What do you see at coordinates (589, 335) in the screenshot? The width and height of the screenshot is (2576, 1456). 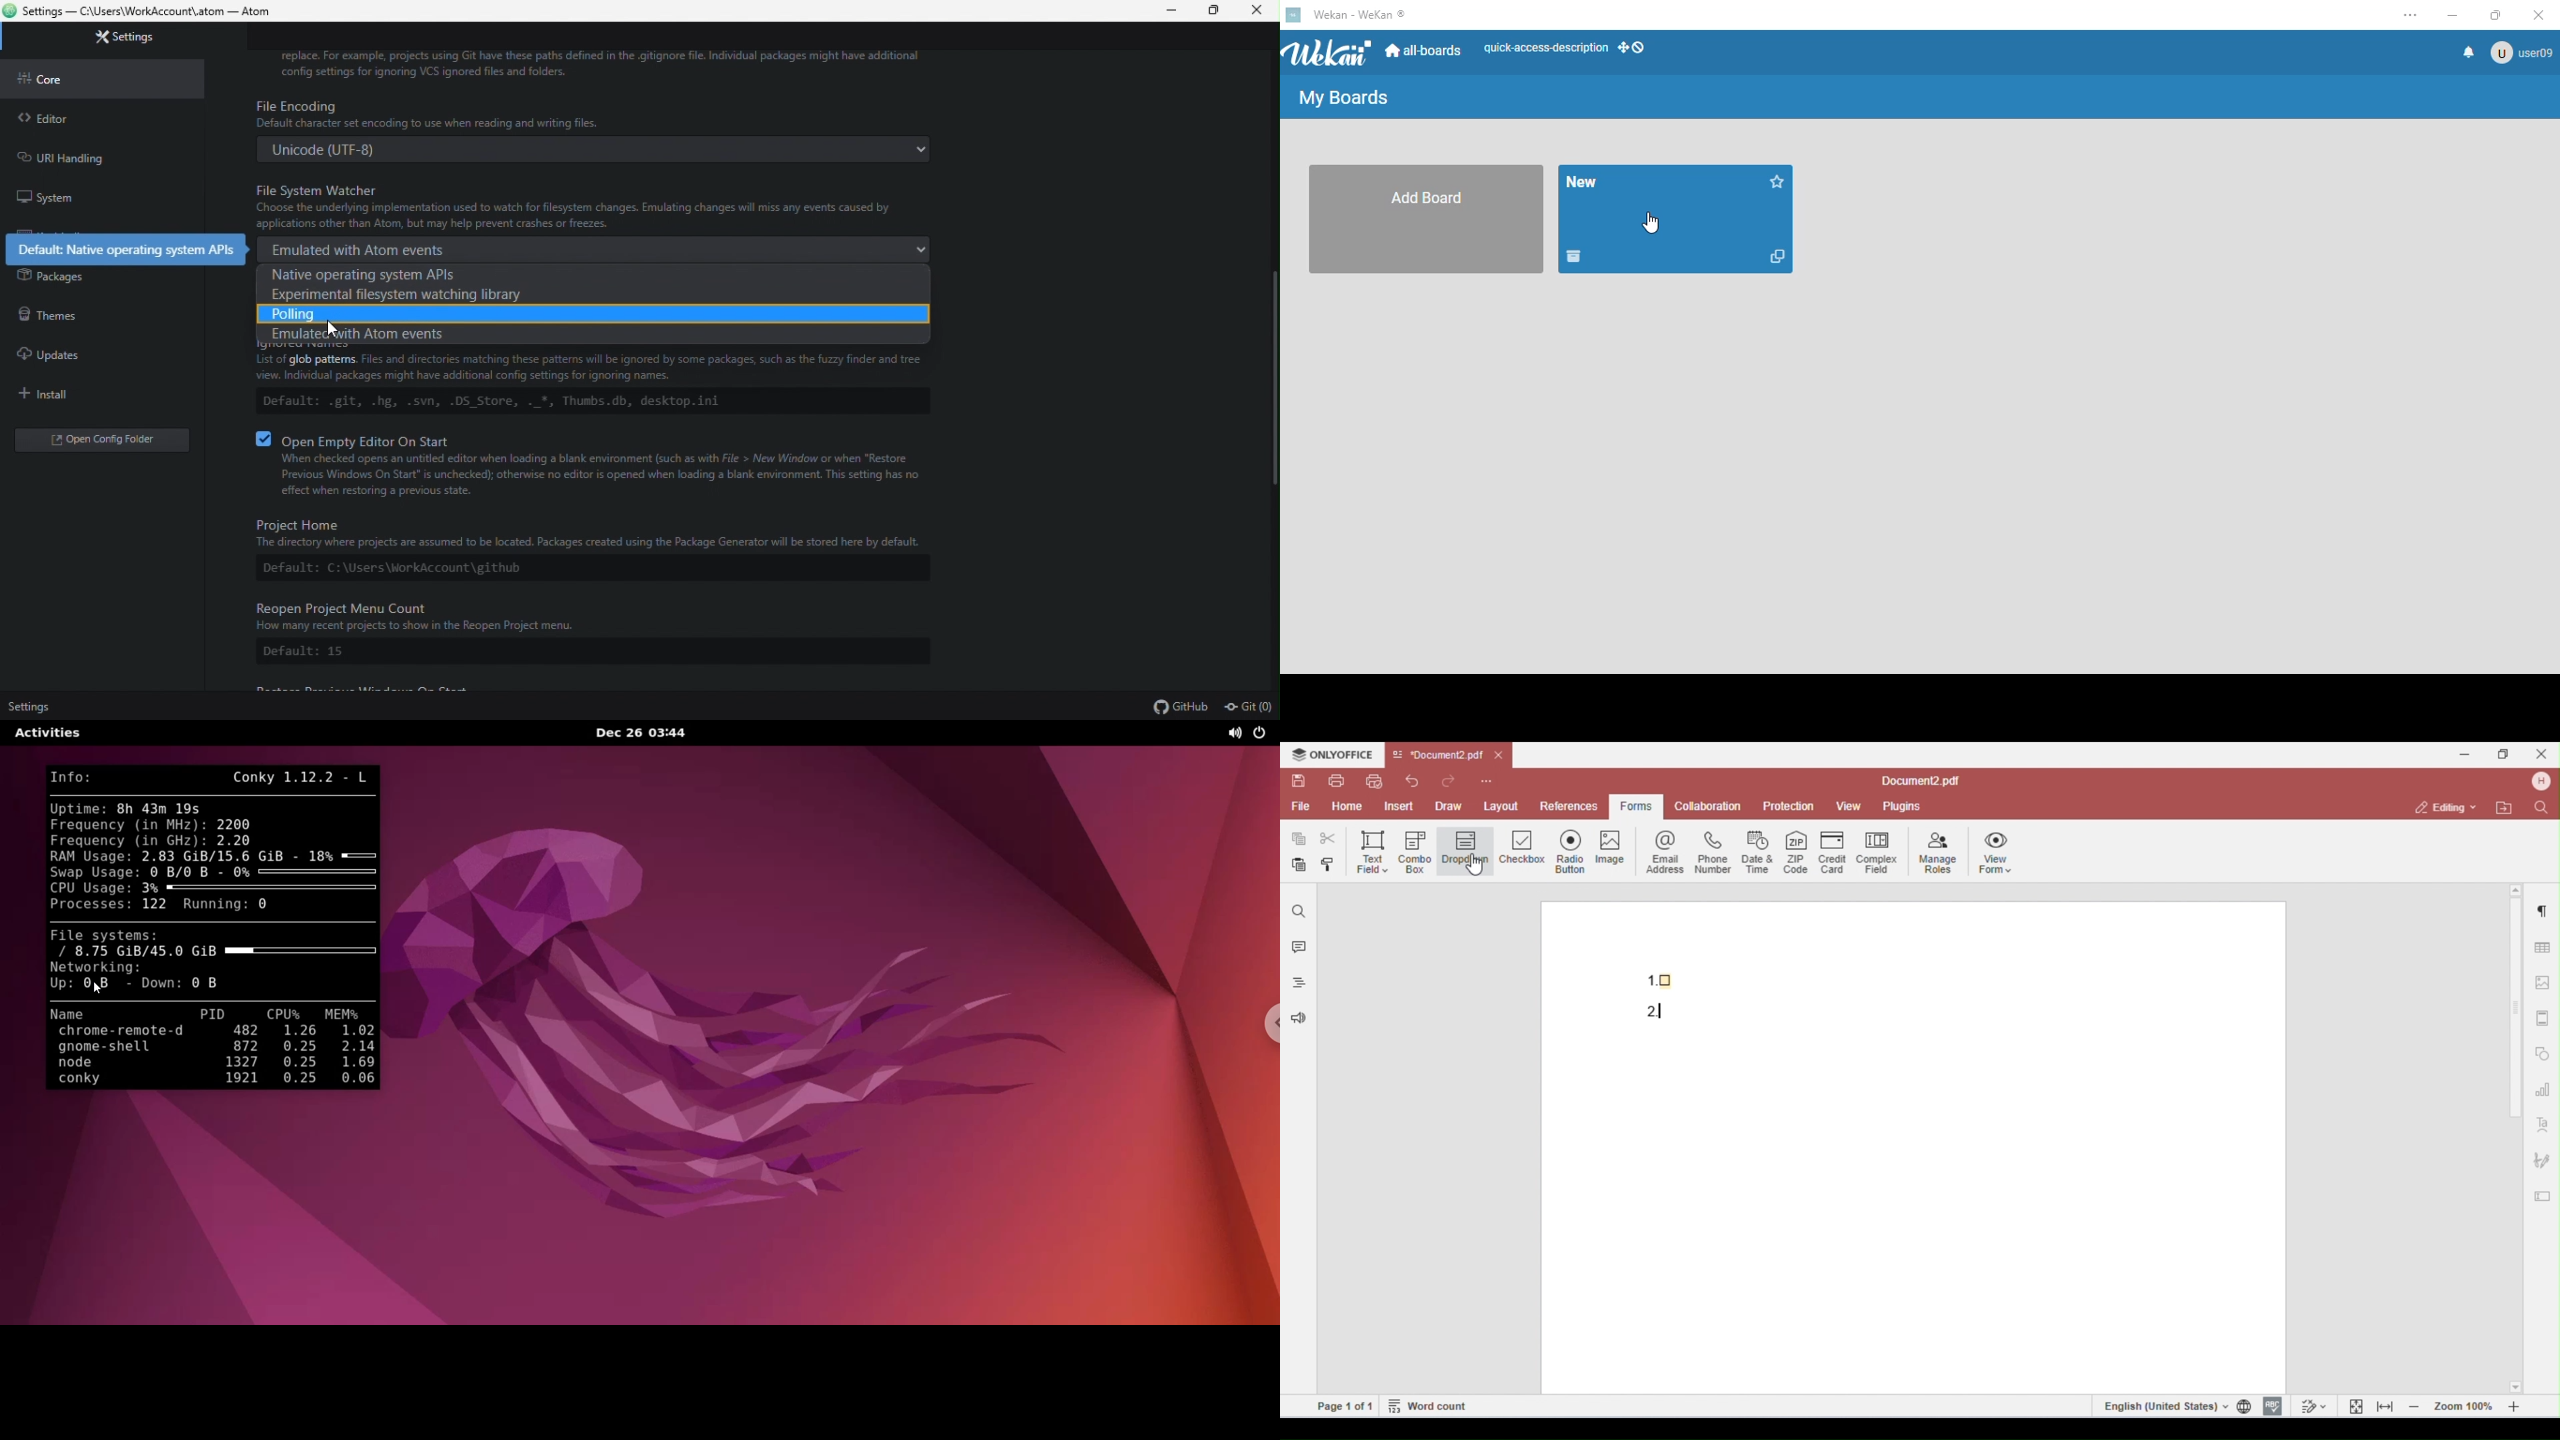 I see `emulated with atom events` at bounding box center [589, 335].